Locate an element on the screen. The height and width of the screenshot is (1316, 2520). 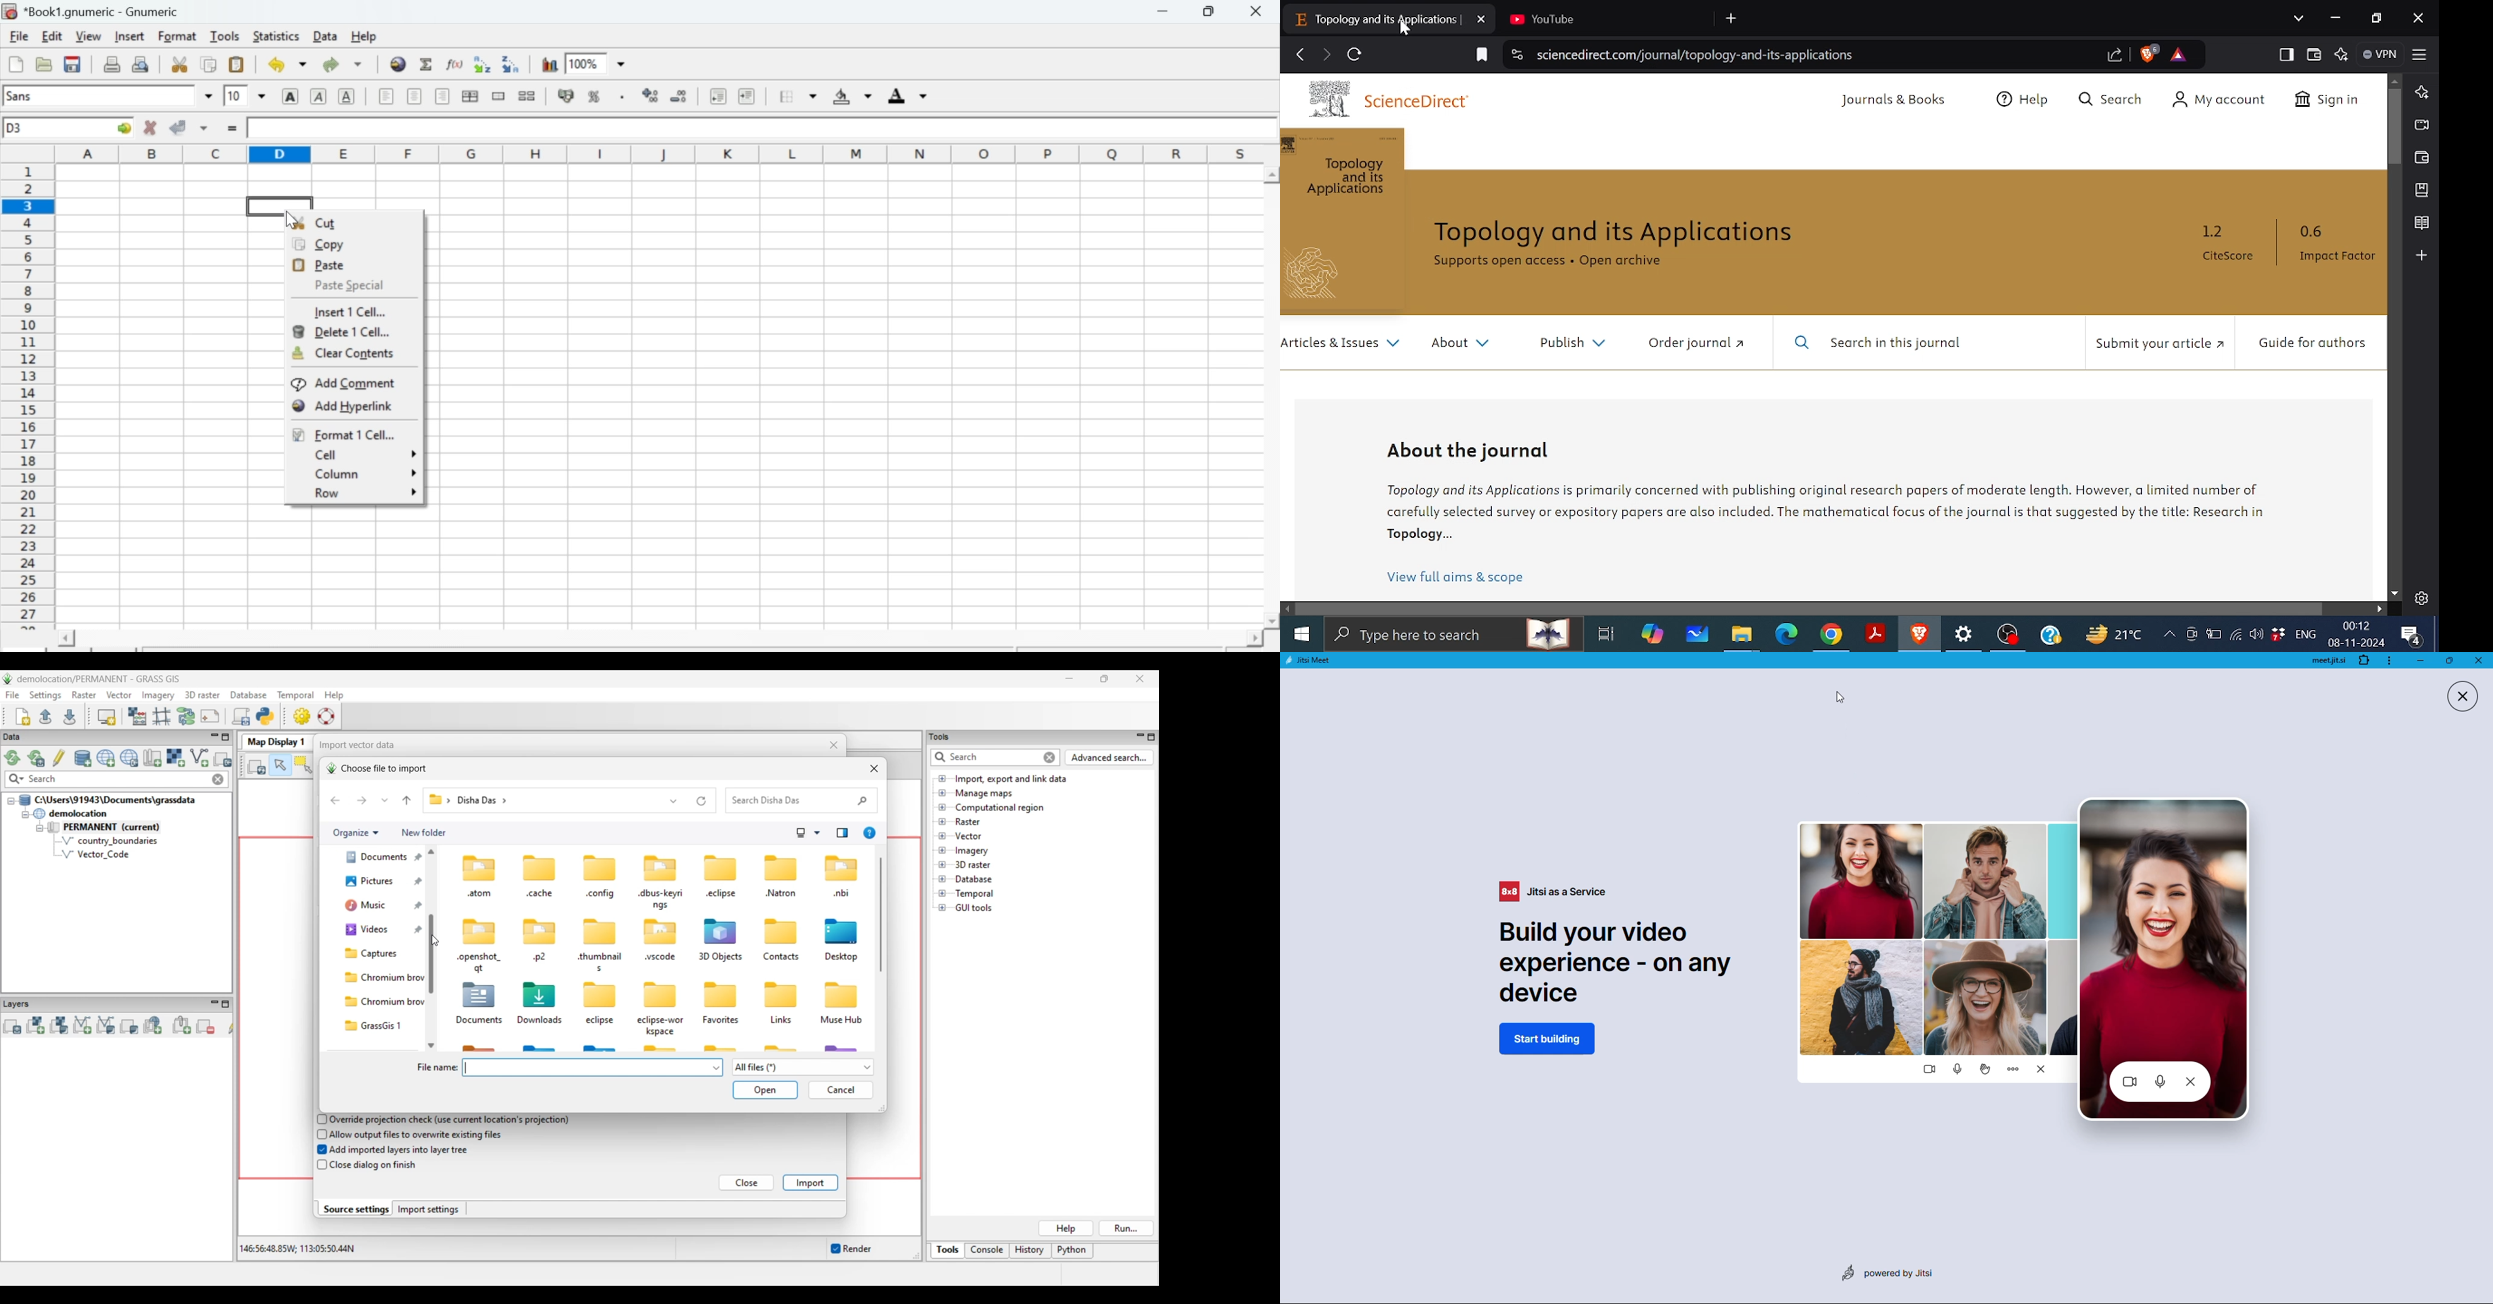
Settings is located at coordinates (1966, 635).